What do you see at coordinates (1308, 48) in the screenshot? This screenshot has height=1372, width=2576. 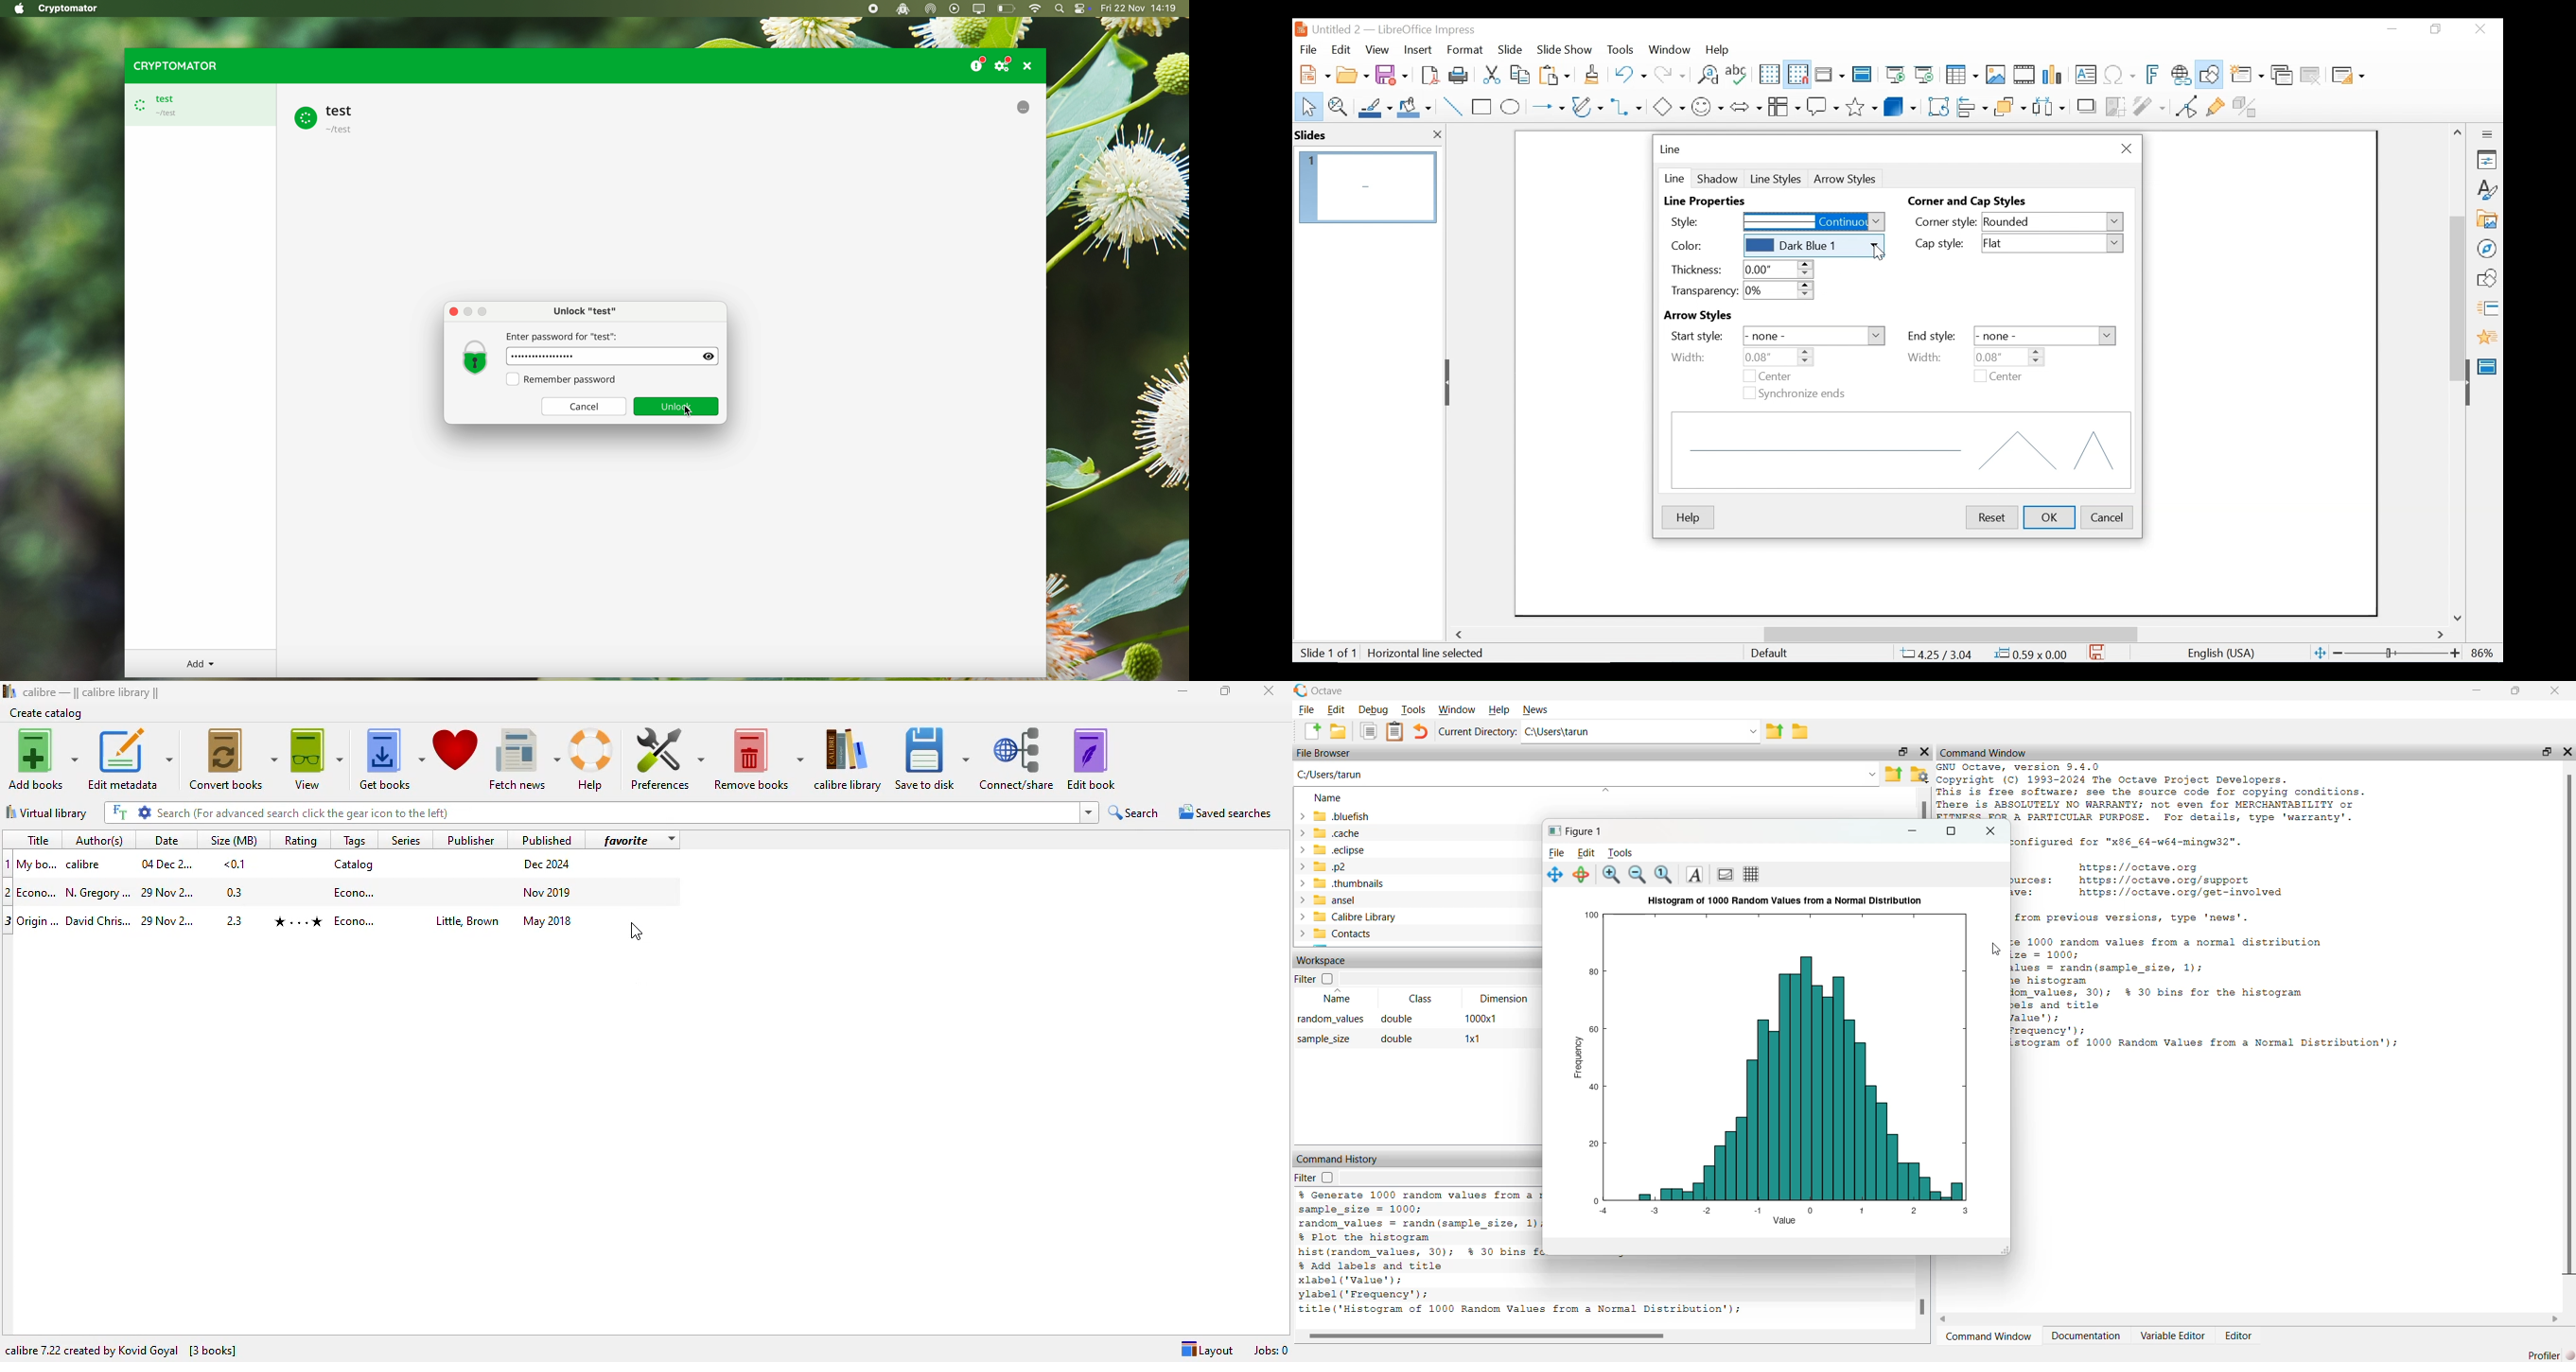 I see `File` at bounding box center [1308, 48].